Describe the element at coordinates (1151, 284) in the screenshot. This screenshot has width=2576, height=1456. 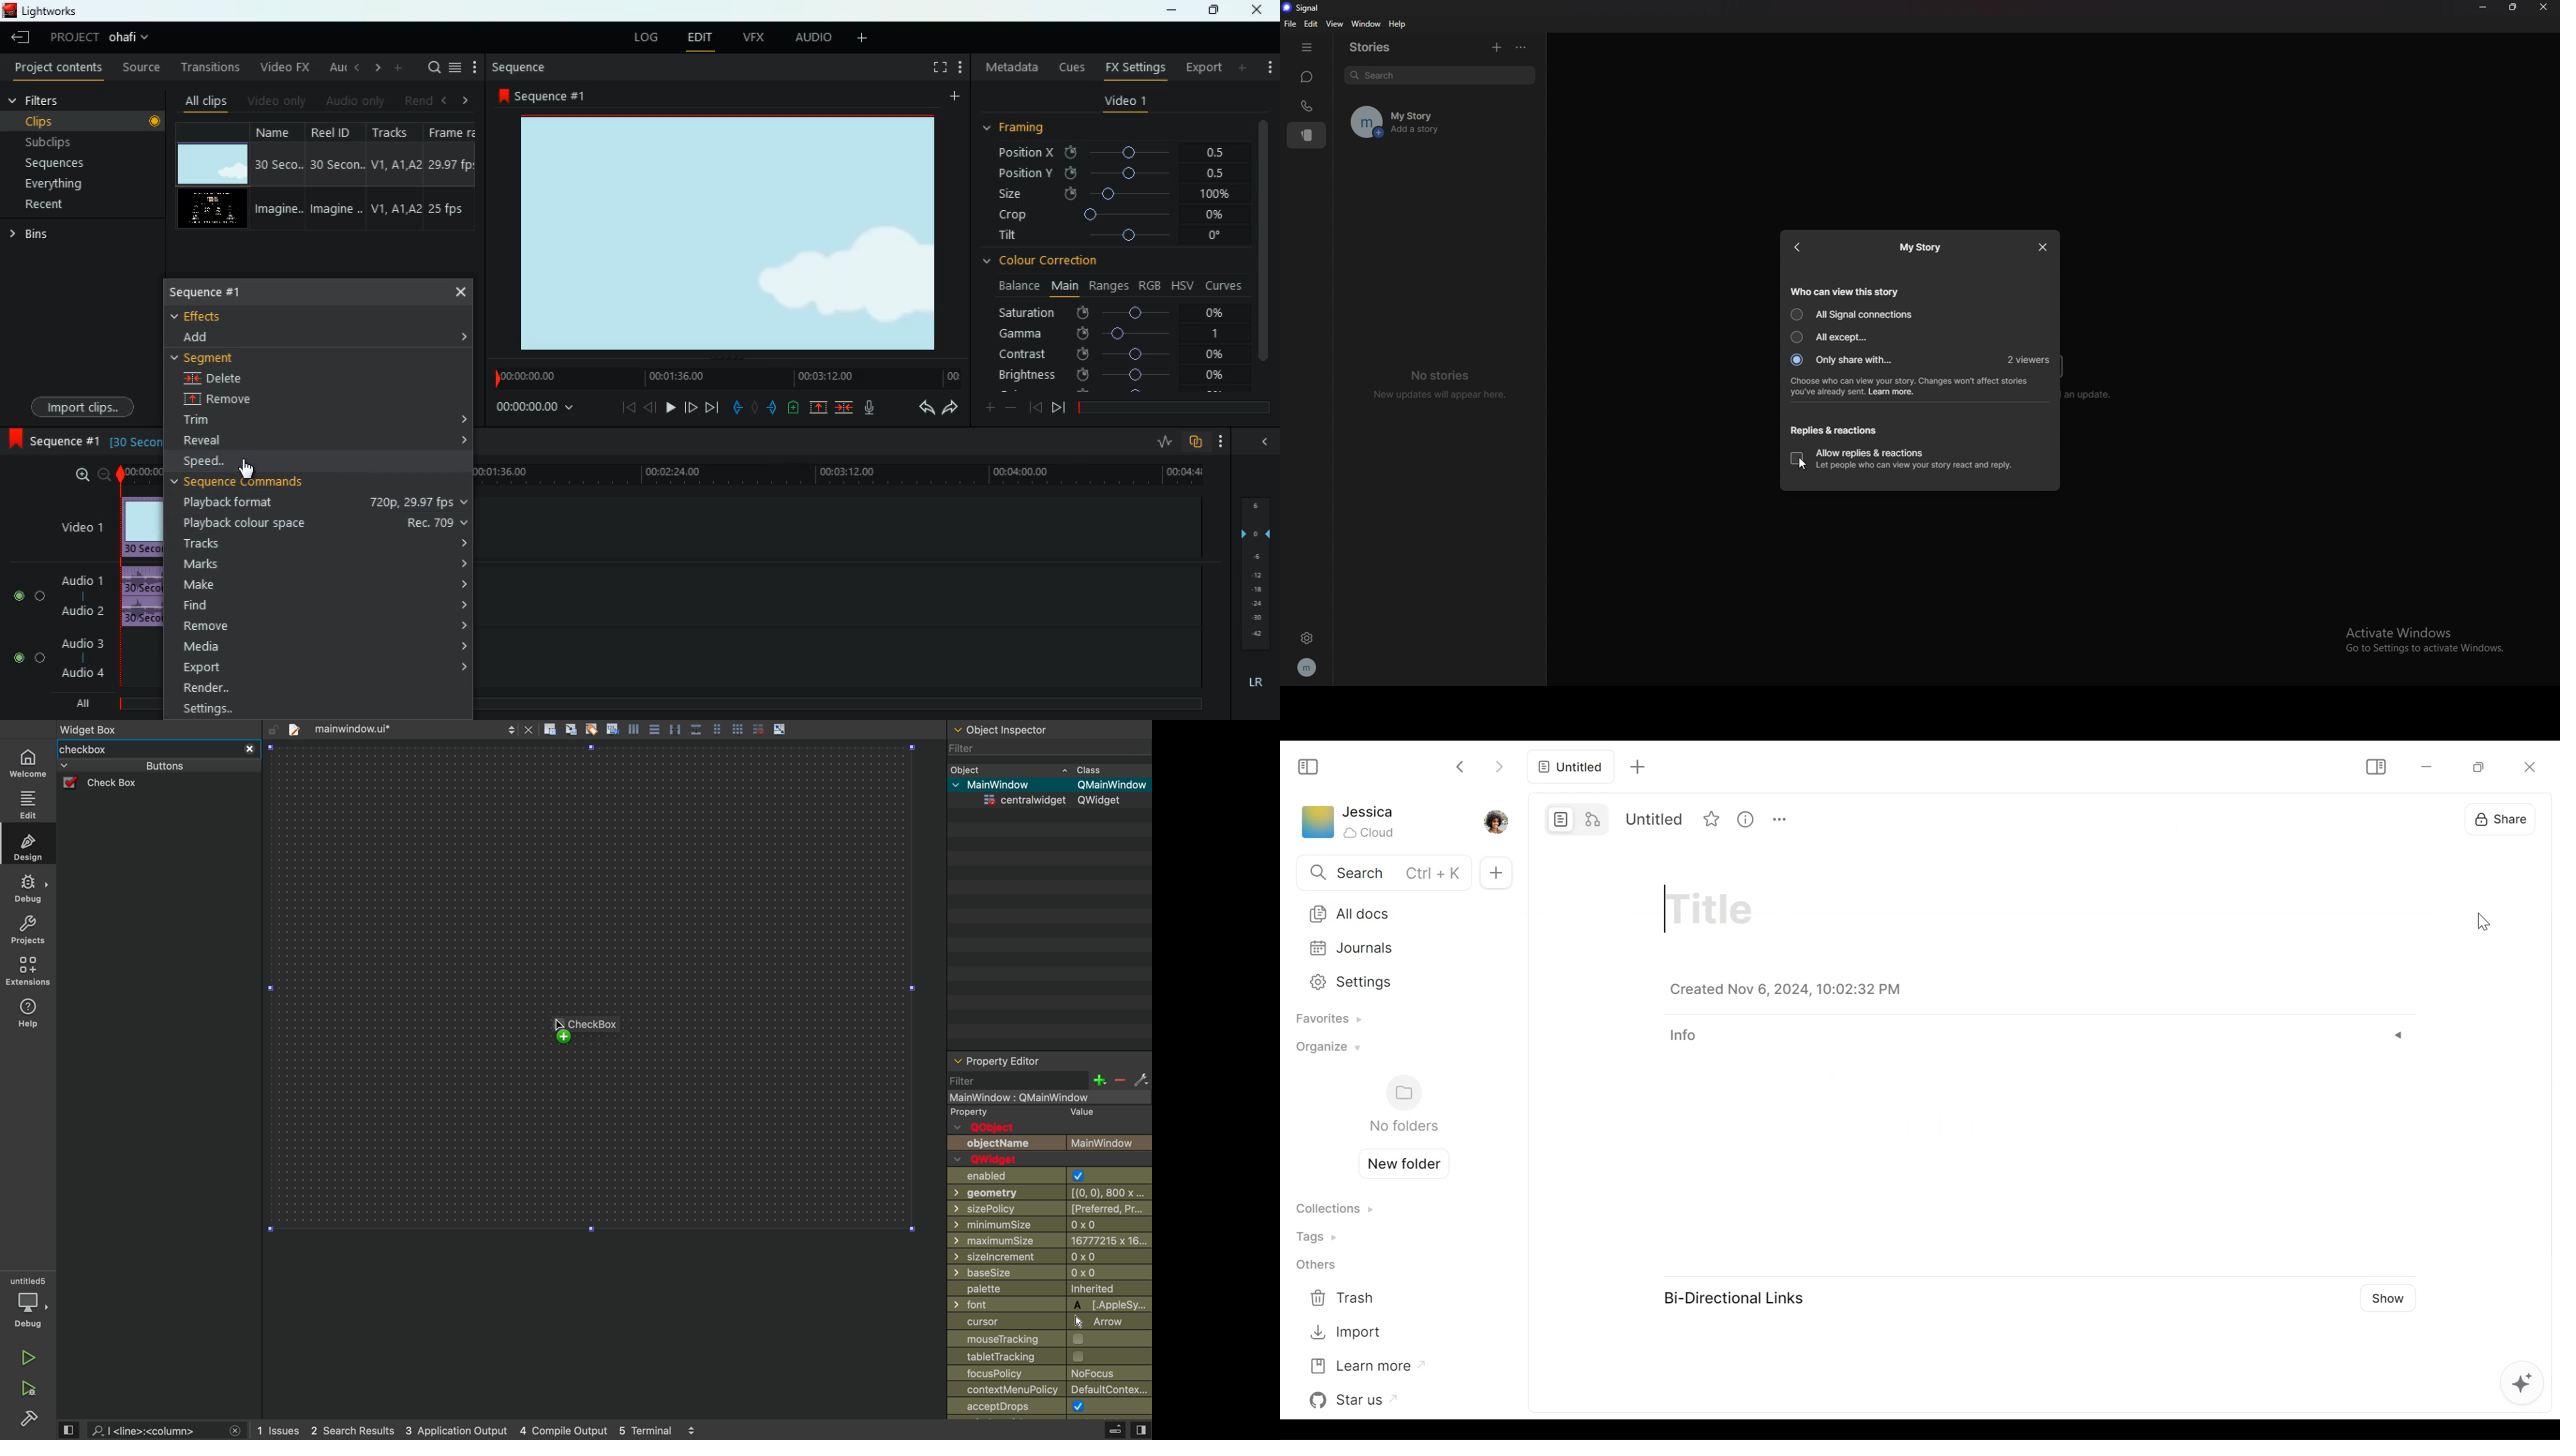
I see `rgb` at that location.